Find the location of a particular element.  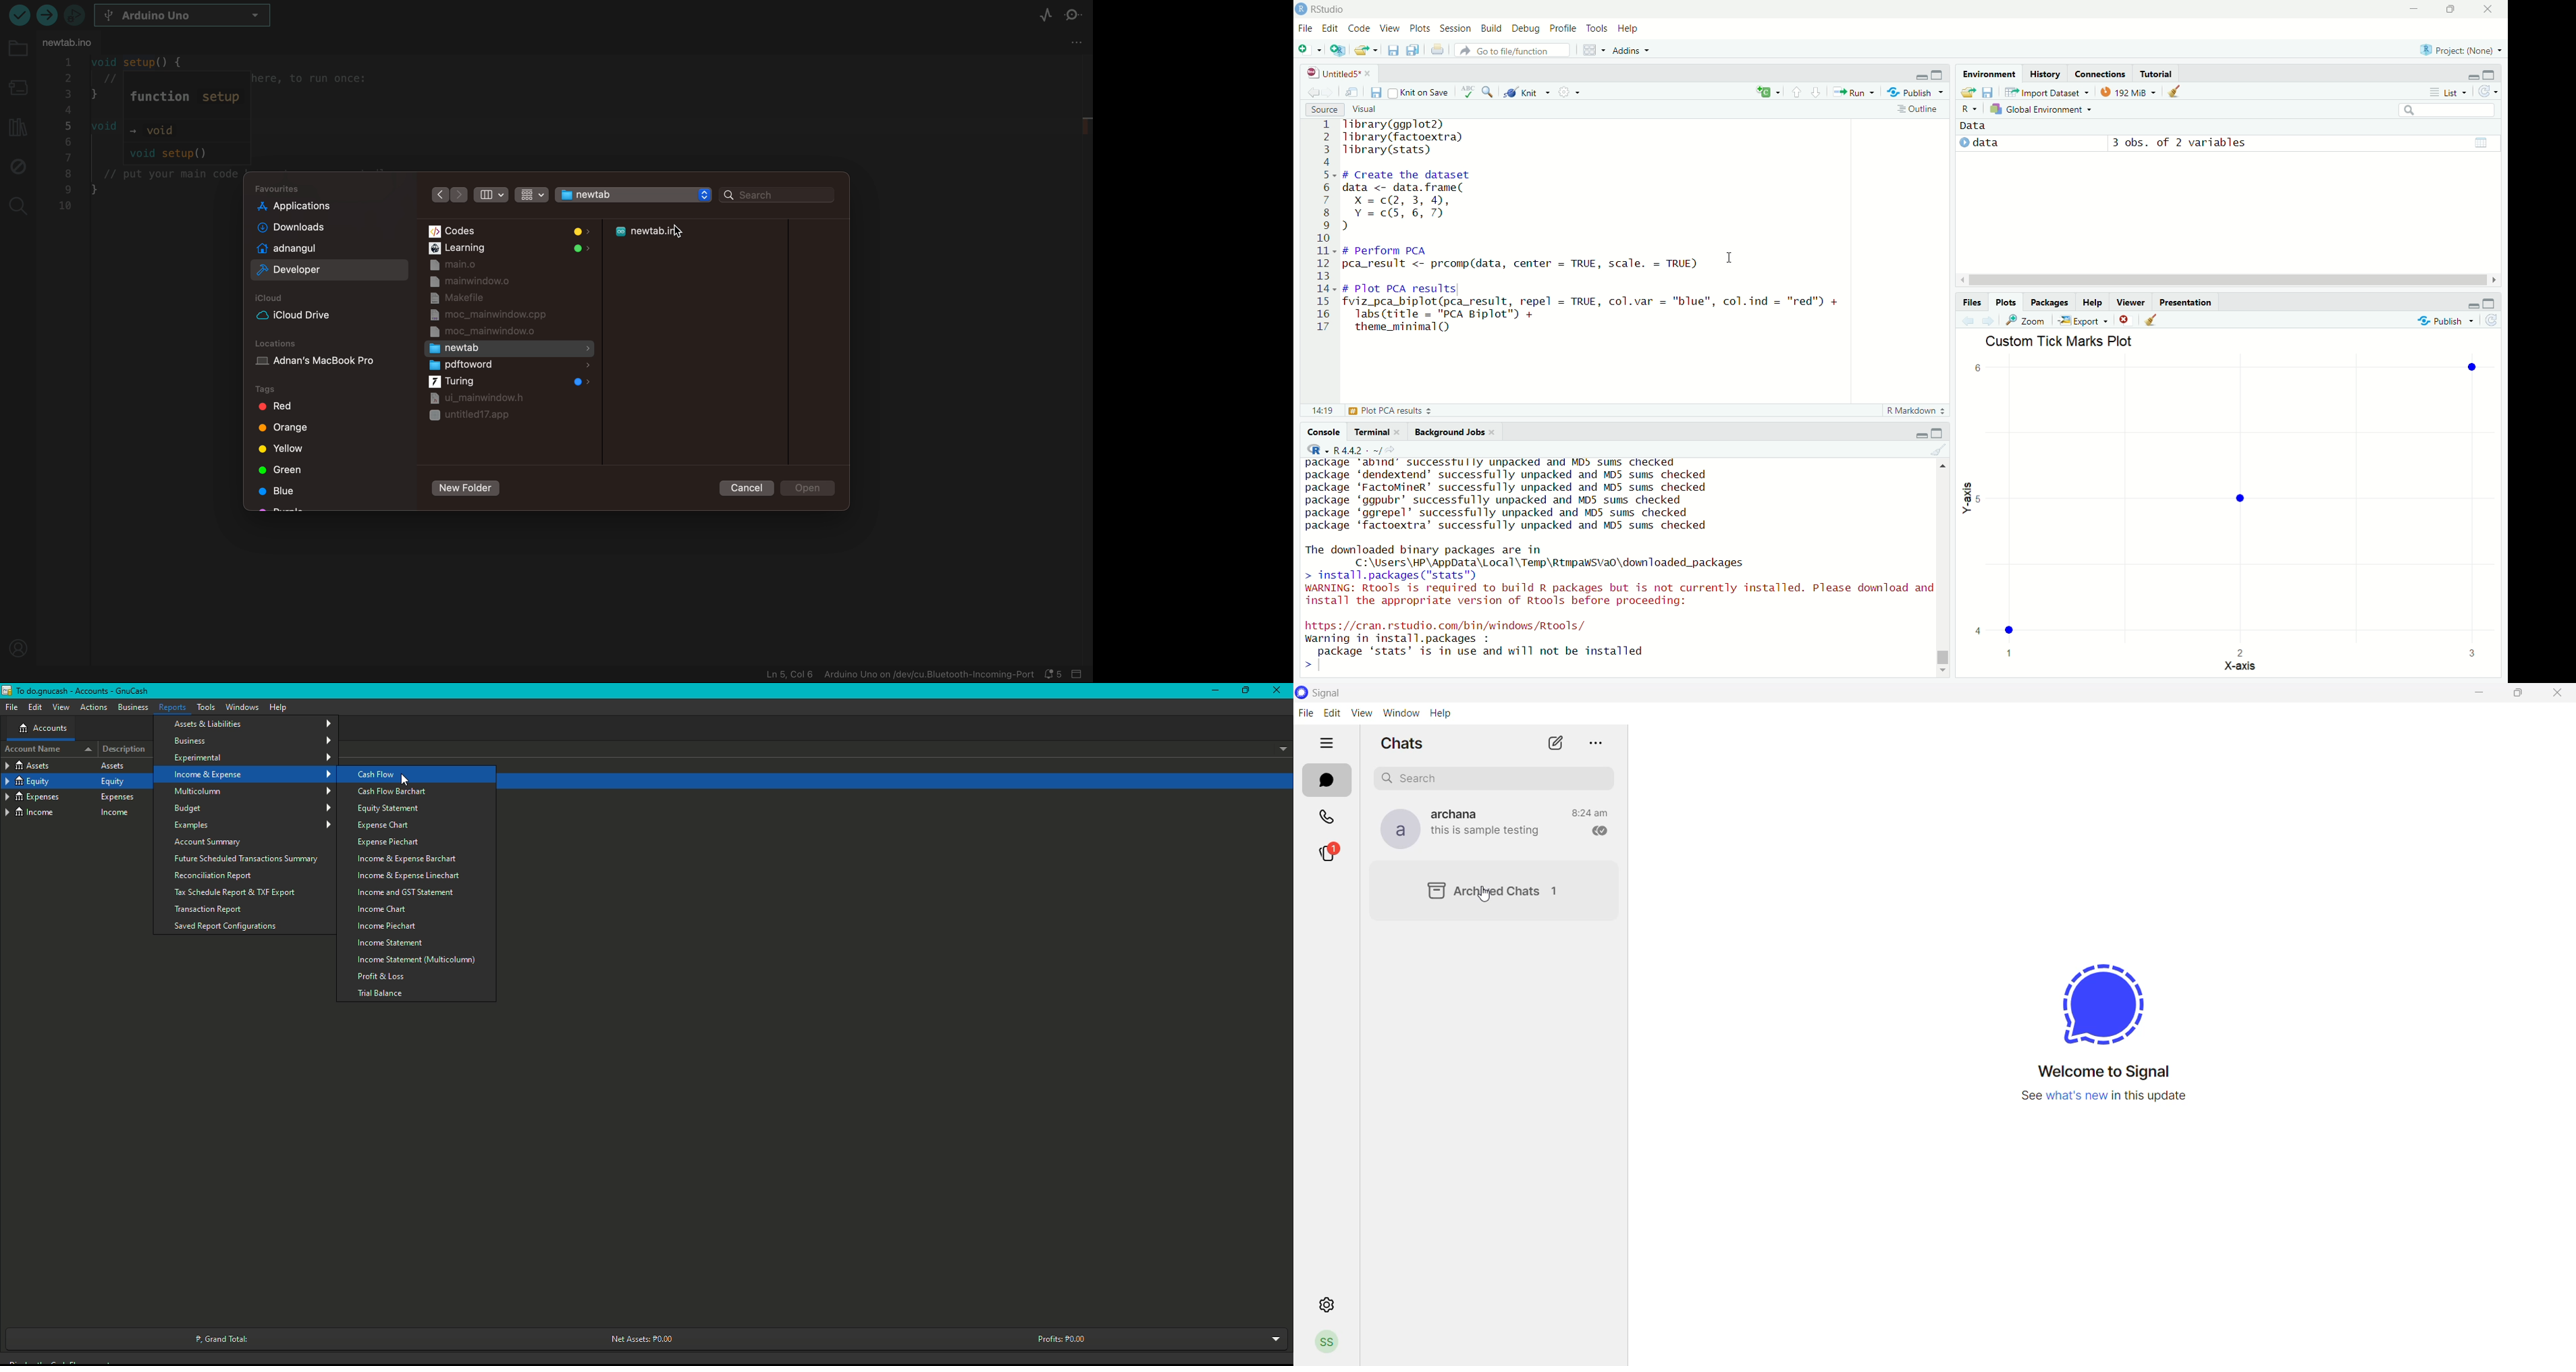

publish is located at coordinates (1916, 93).